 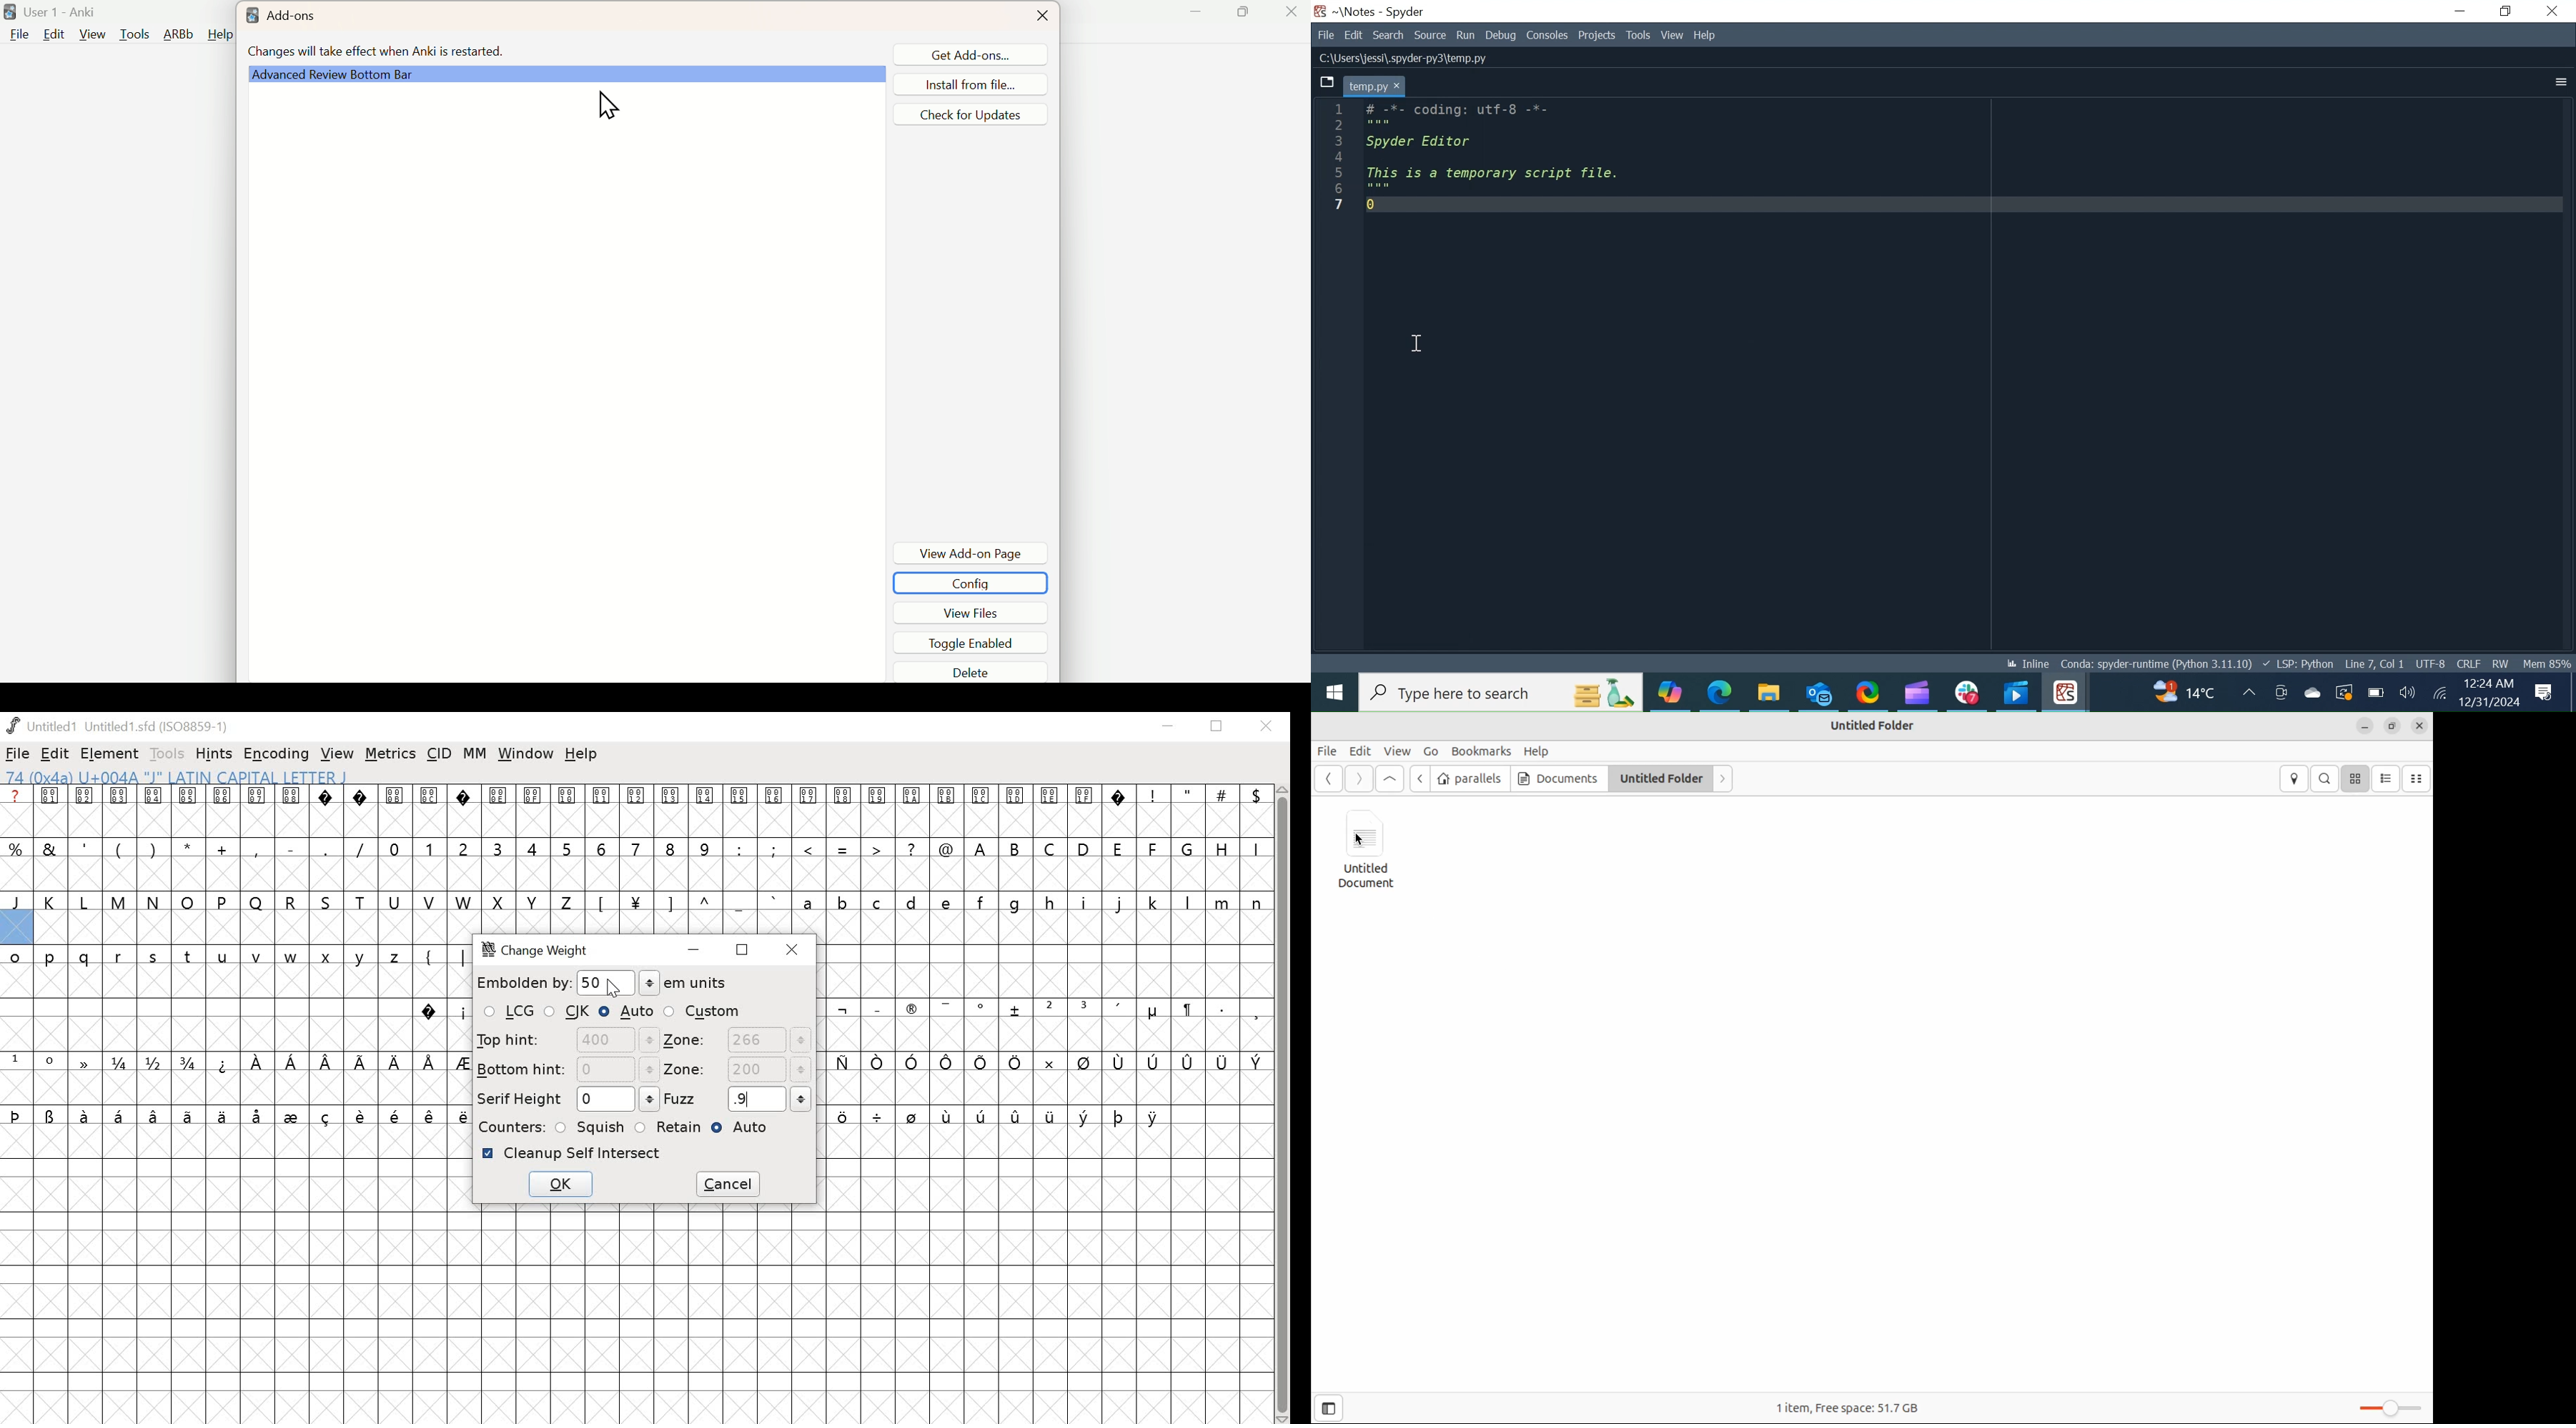 I want to click on One Drive, so click(x=2313, y=692).